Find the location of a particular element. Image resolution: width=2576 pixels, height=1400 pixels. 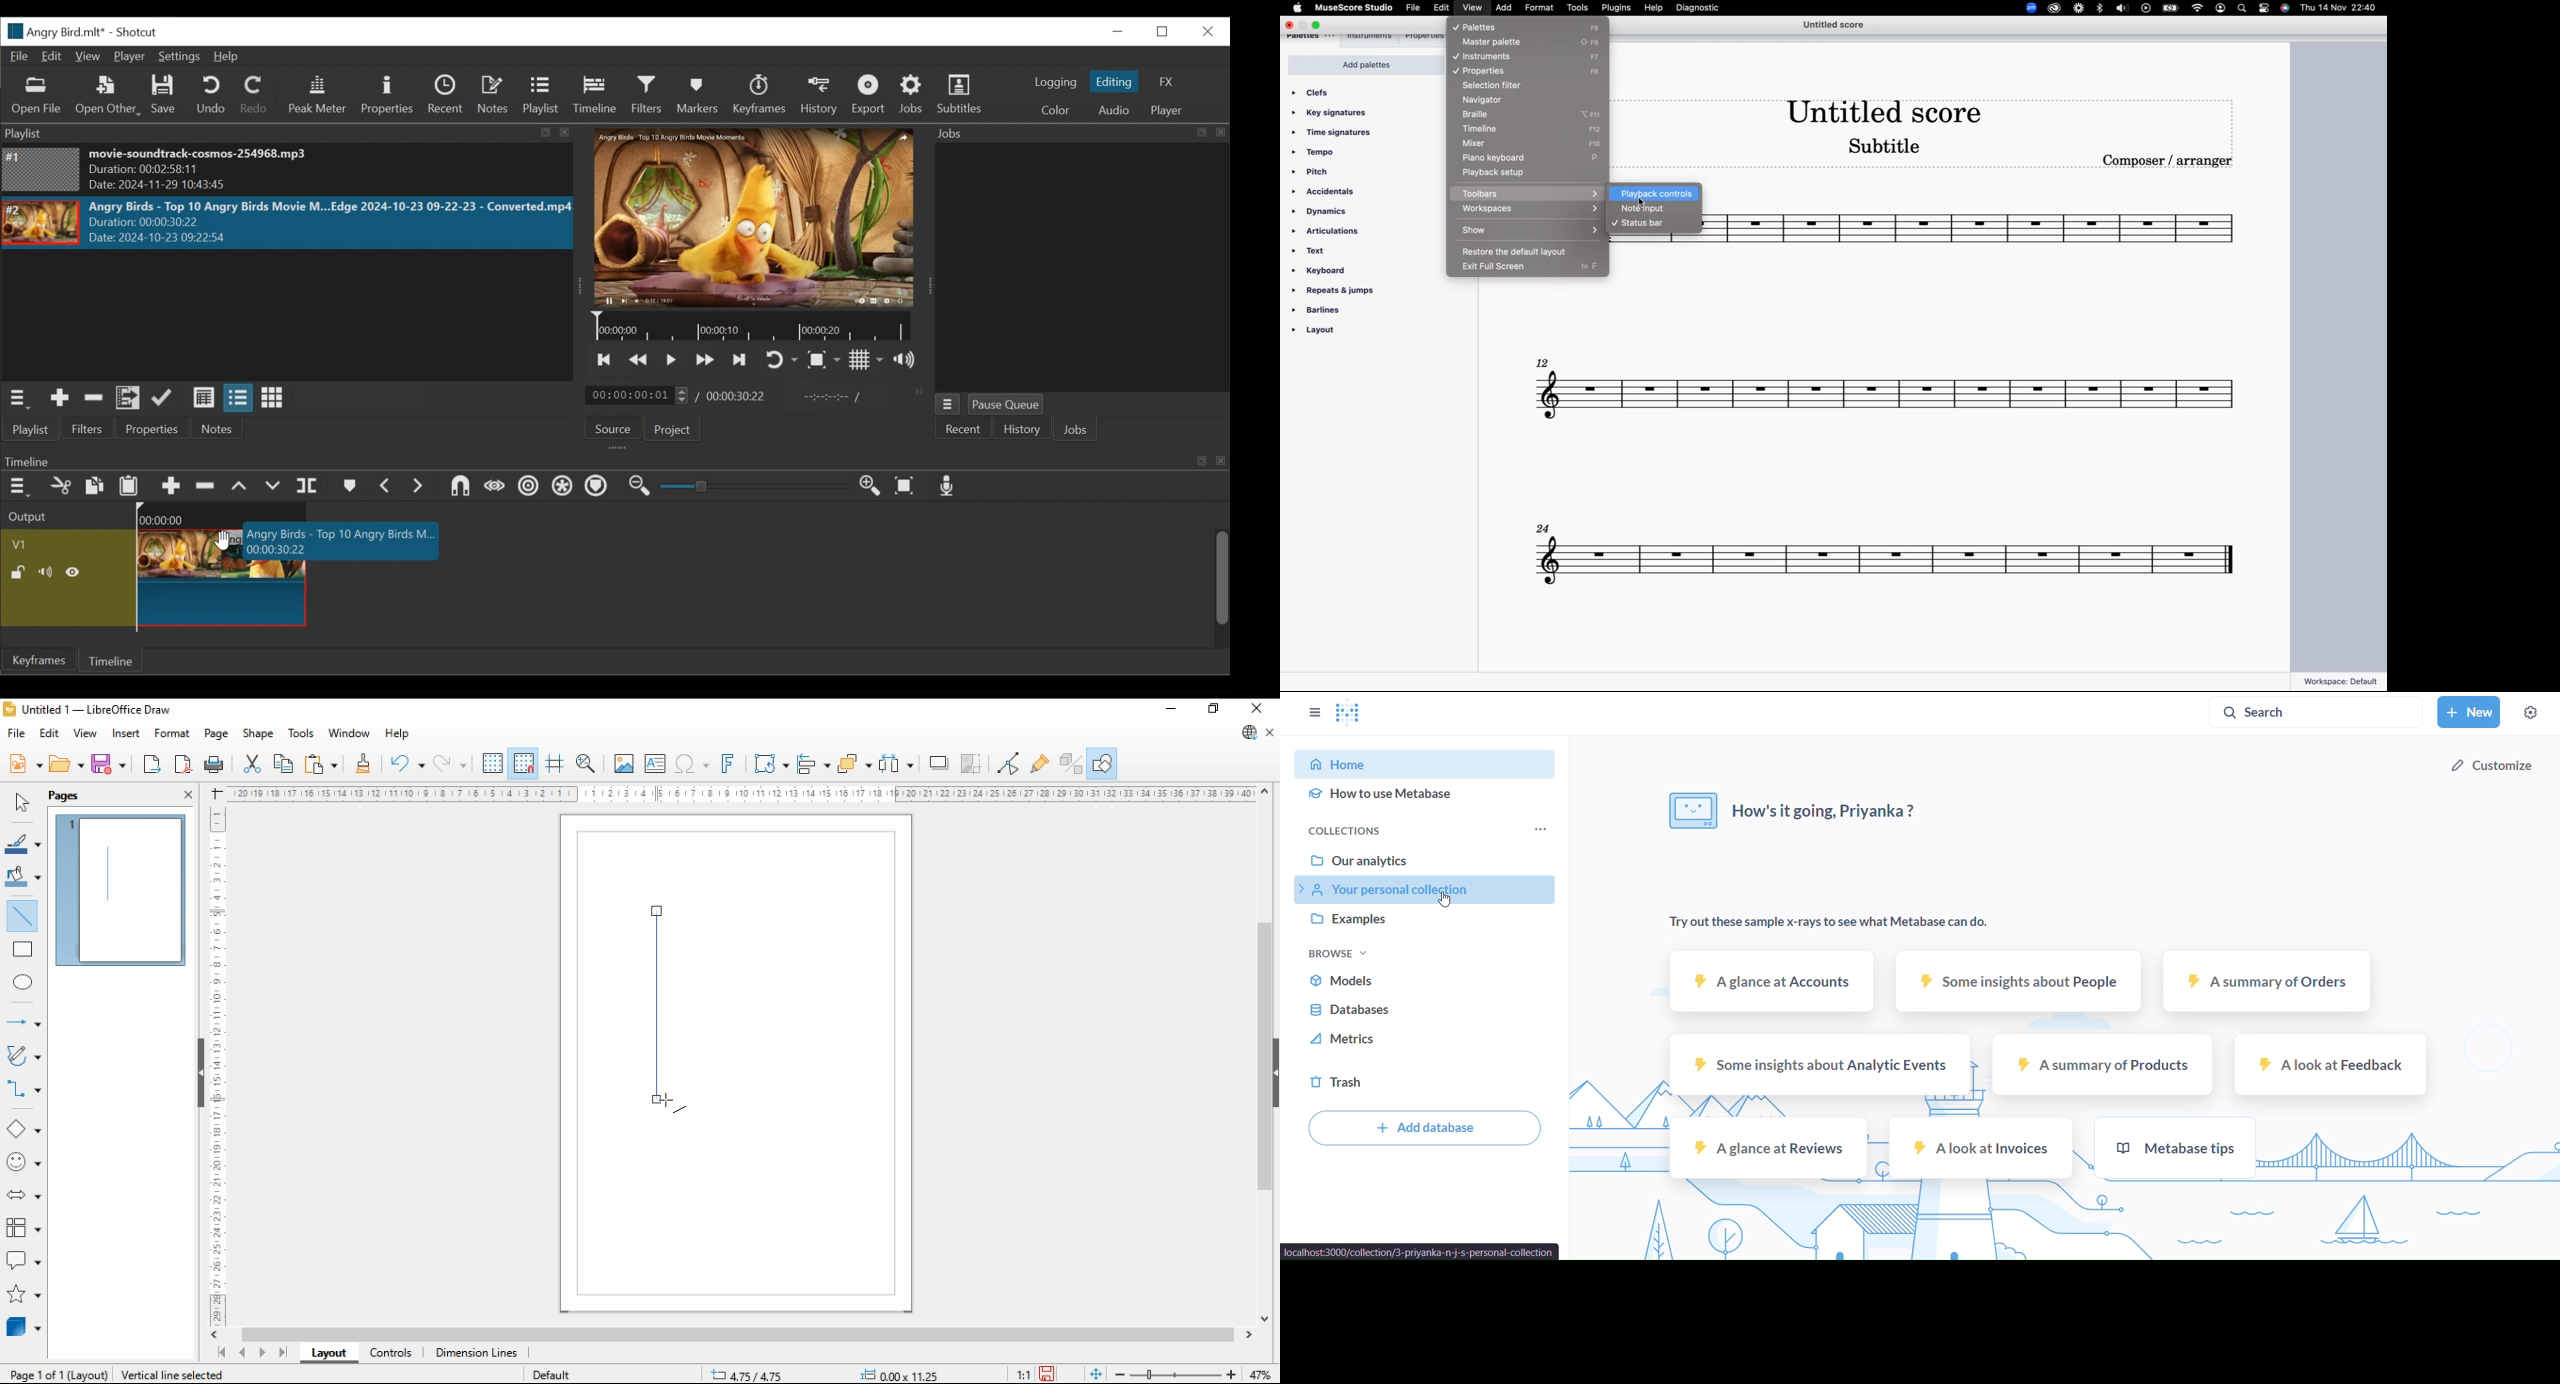

View is located at coordinates (88, 56).